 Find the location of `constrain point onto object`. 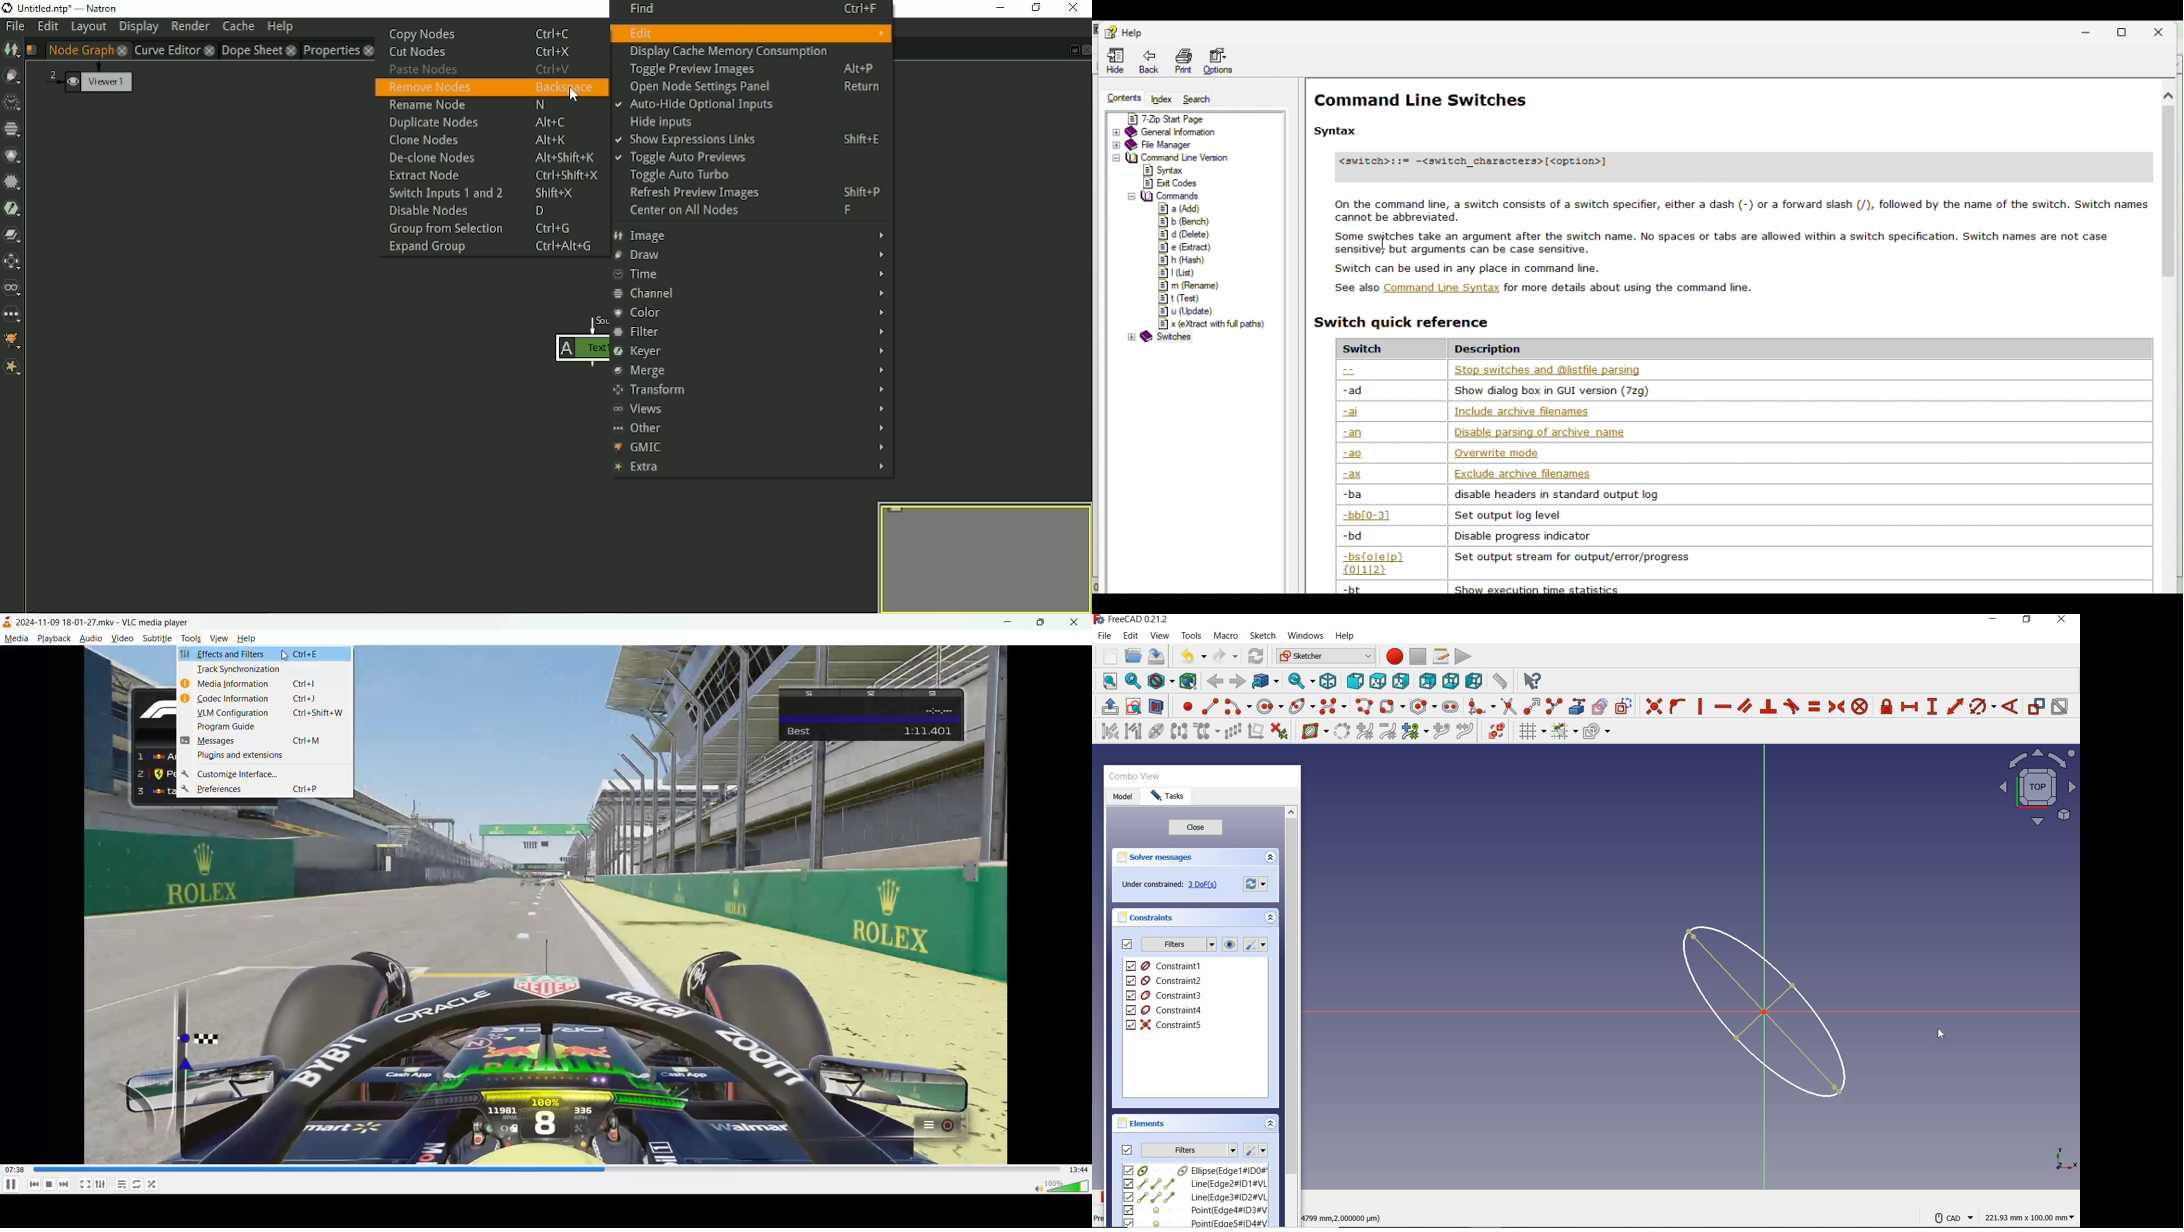

constrain point onto object is located at coordinates (1678, 706).